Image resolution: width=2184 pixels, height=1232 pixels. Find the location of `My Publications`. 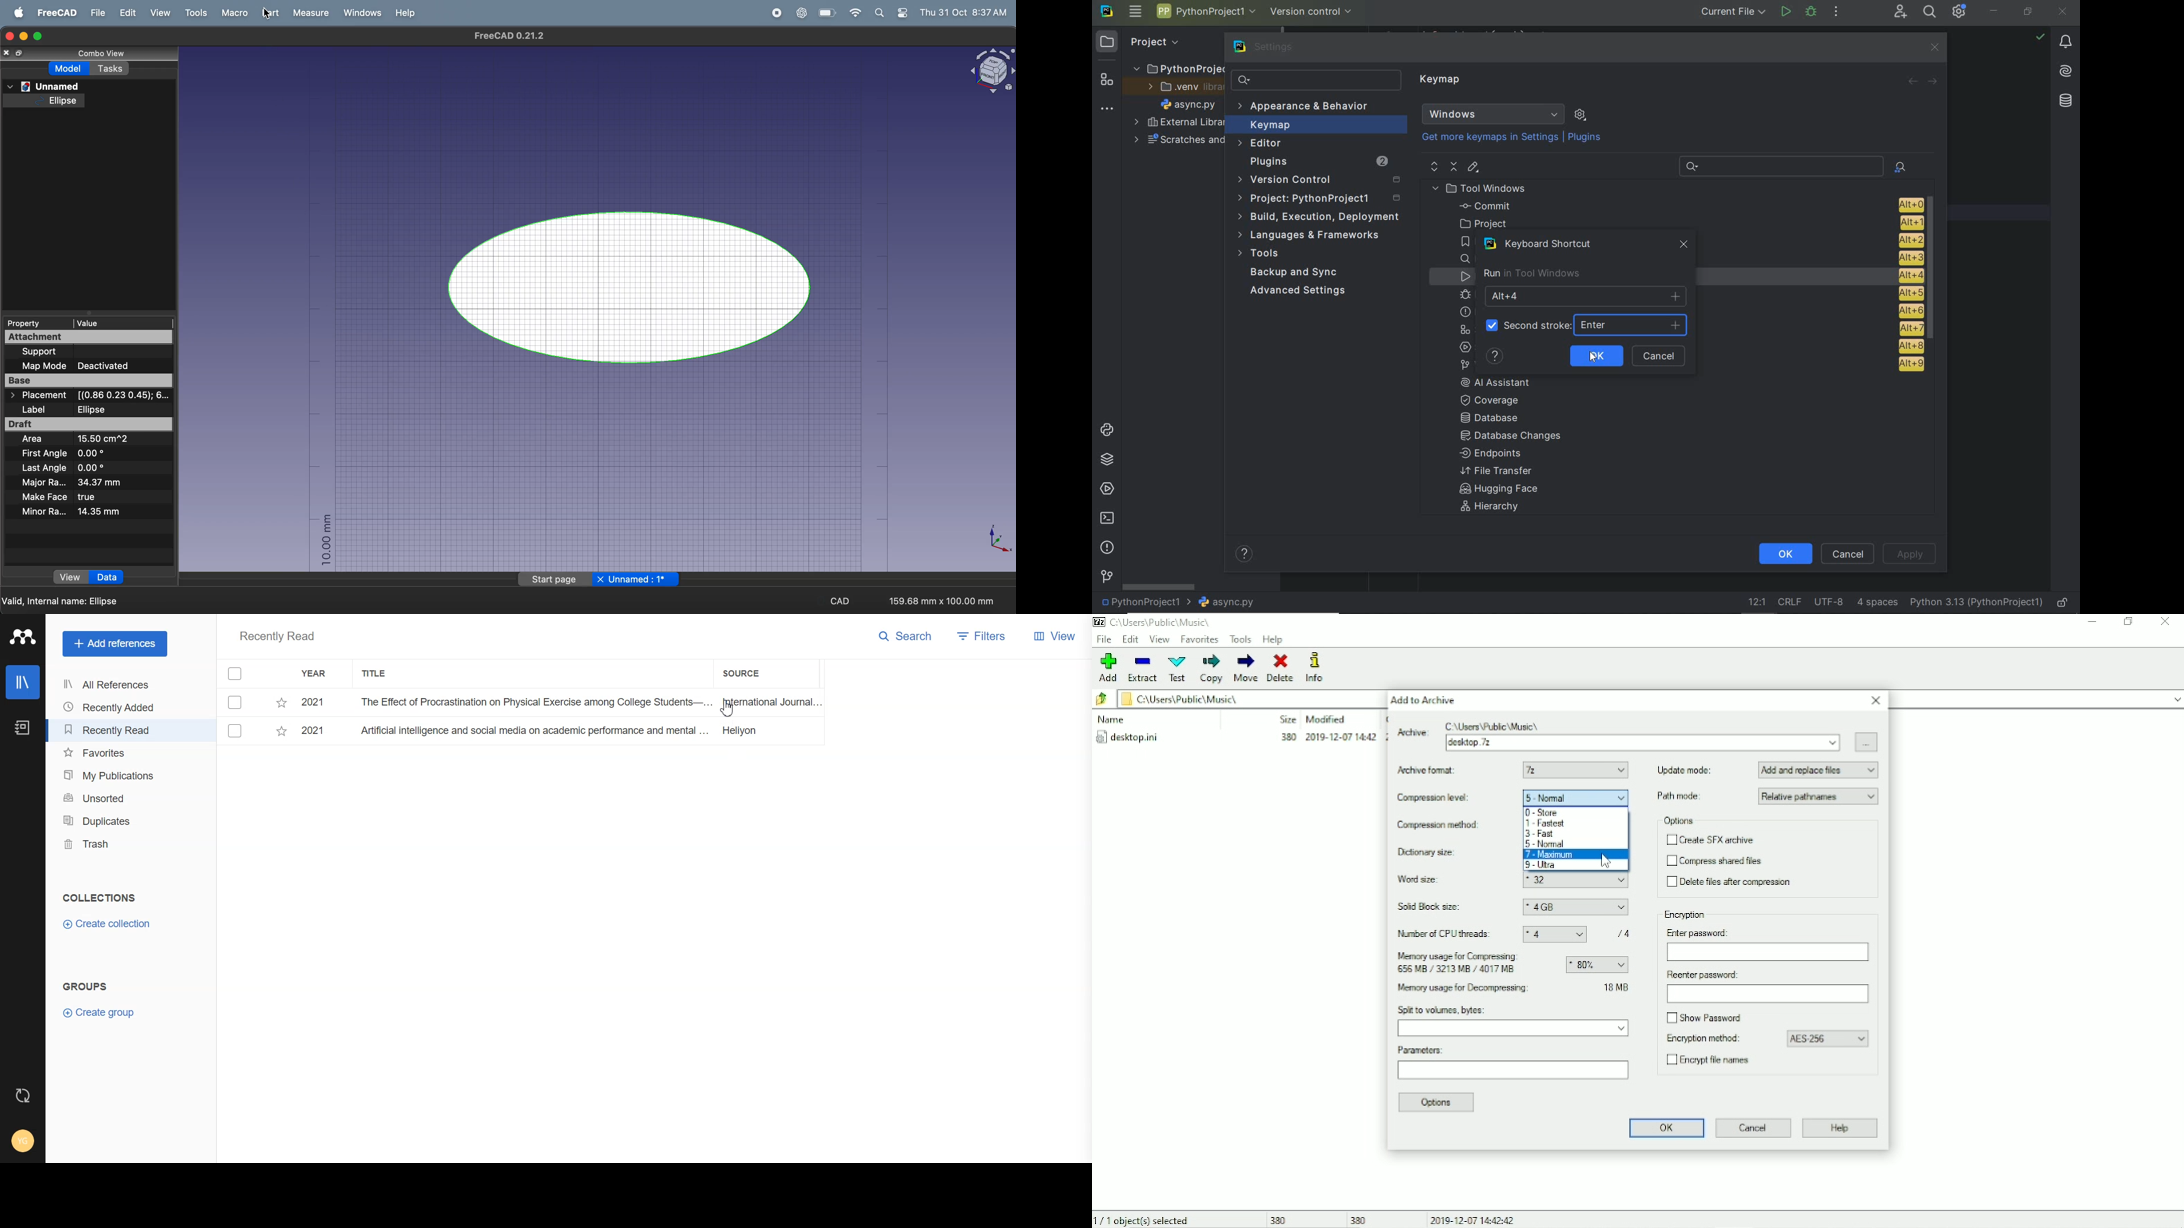

My Publications is located at coordinates (111, 776).